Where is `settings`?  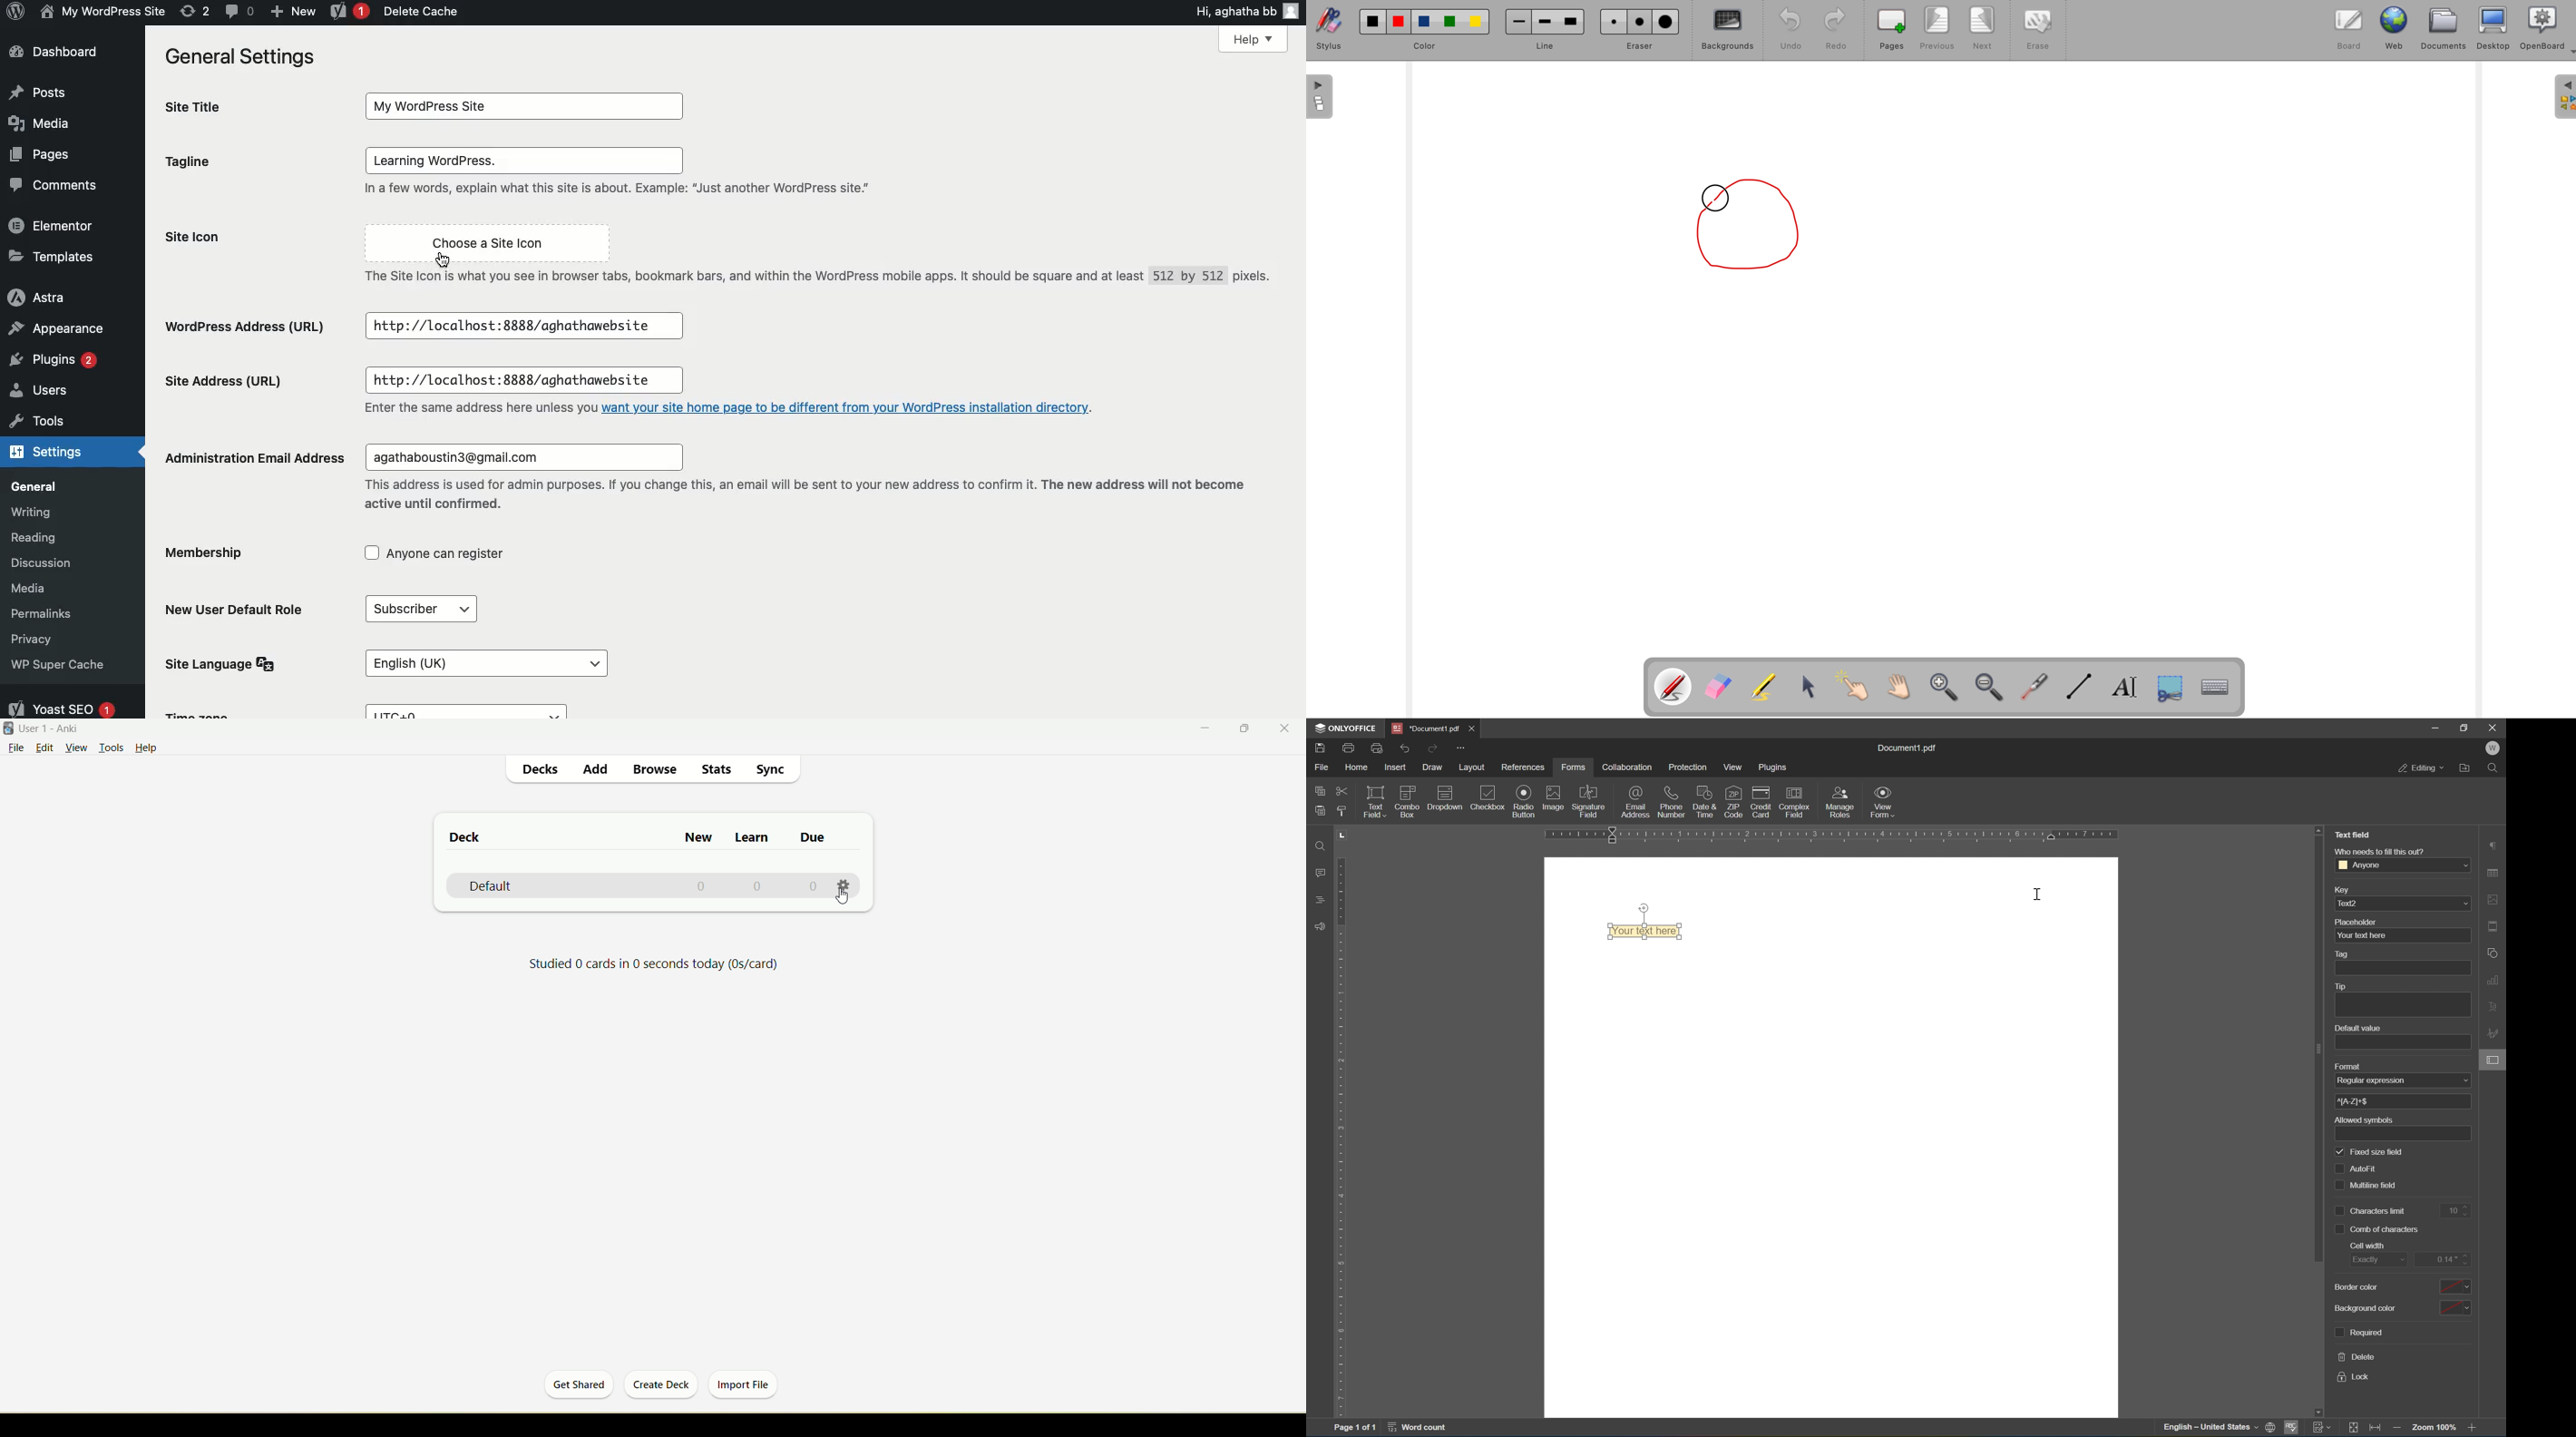 settings is located at coordinates (846, 885).